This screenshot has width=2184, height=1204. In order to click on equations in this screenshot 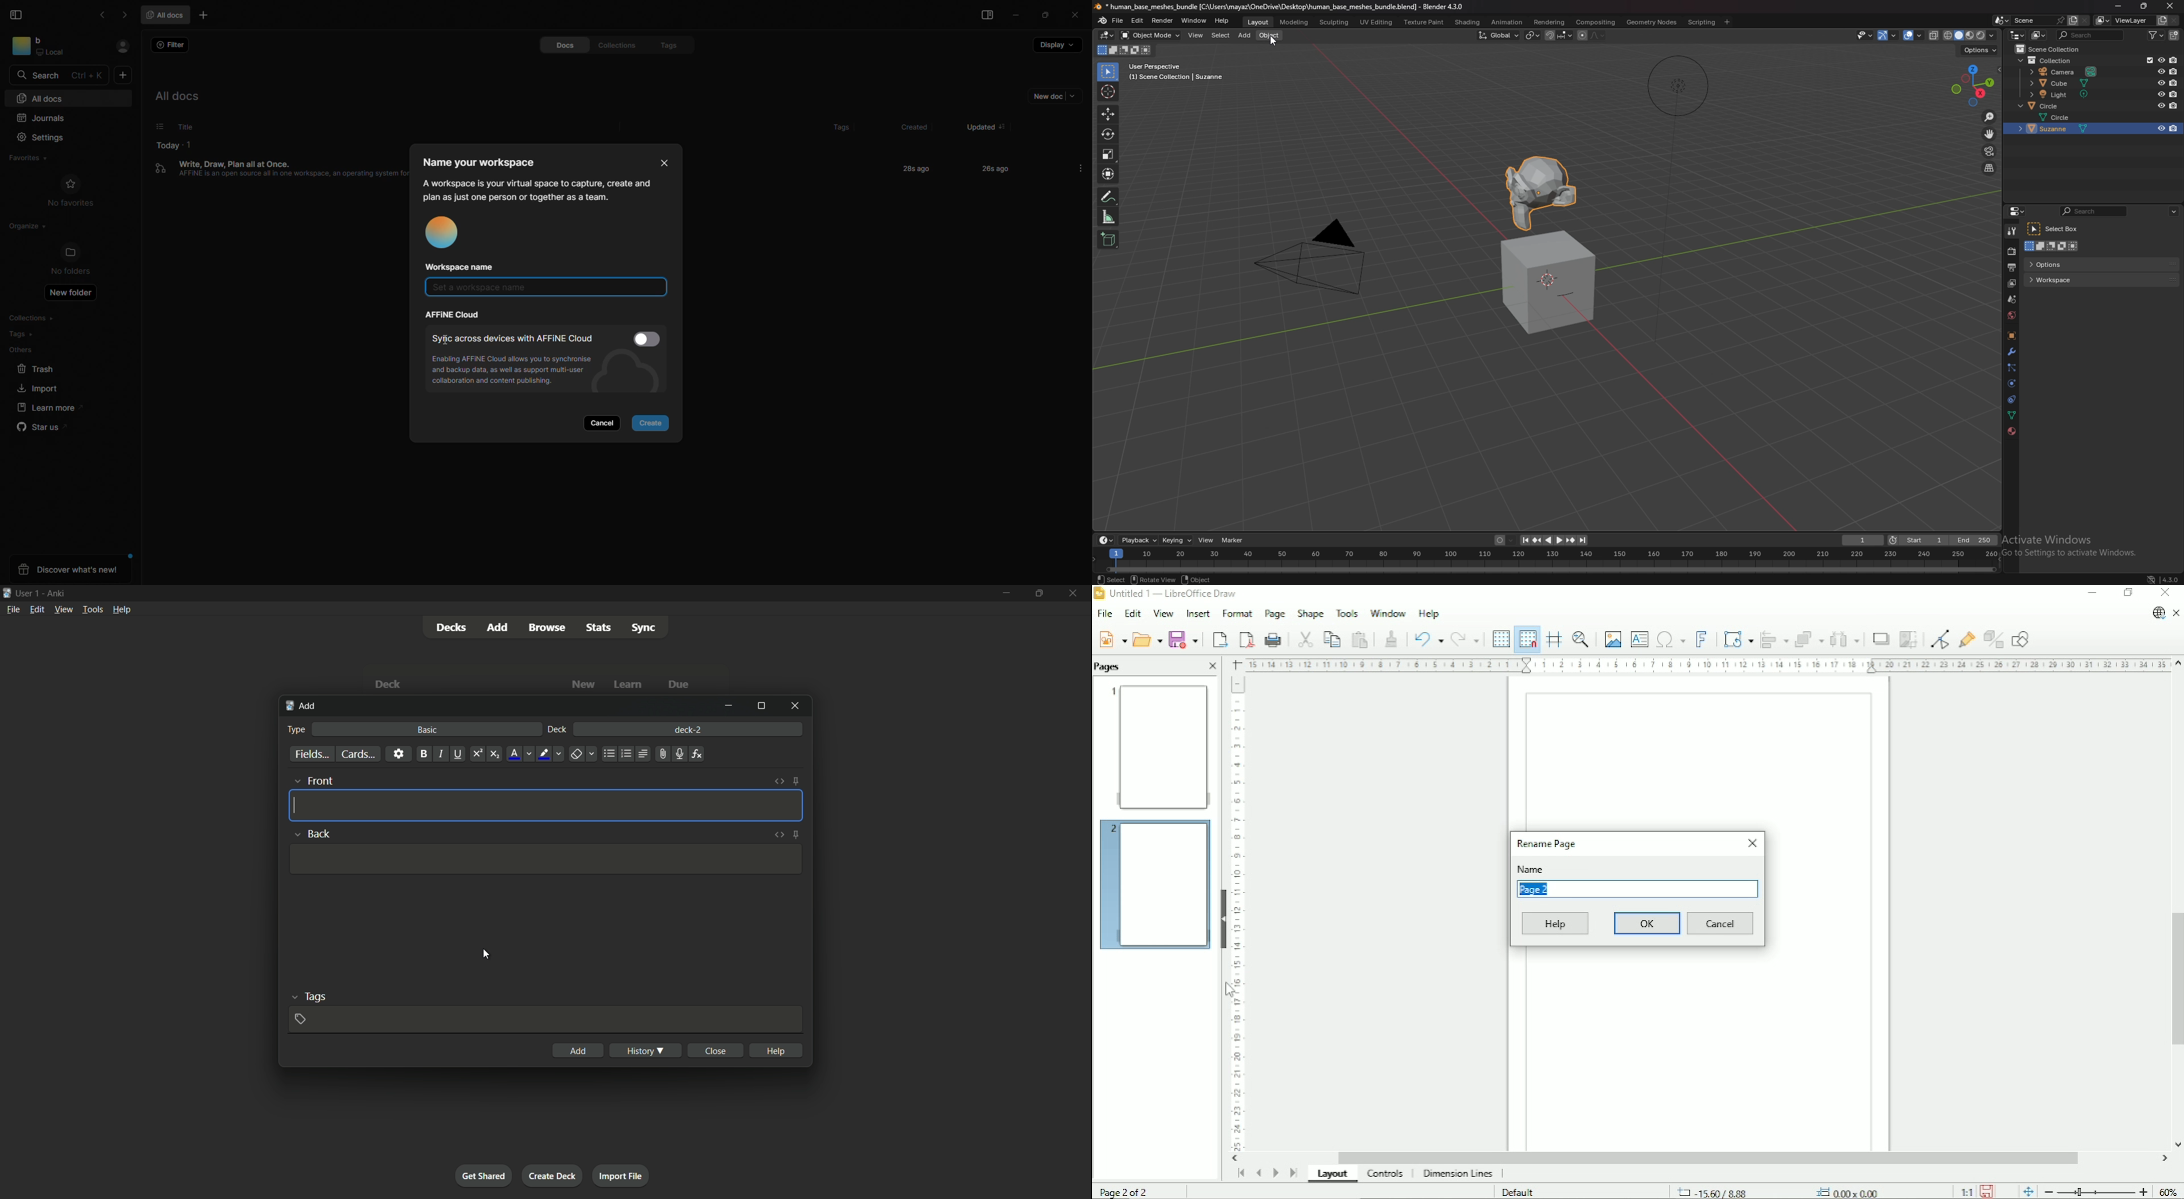, I will do `click(699, 754)`.